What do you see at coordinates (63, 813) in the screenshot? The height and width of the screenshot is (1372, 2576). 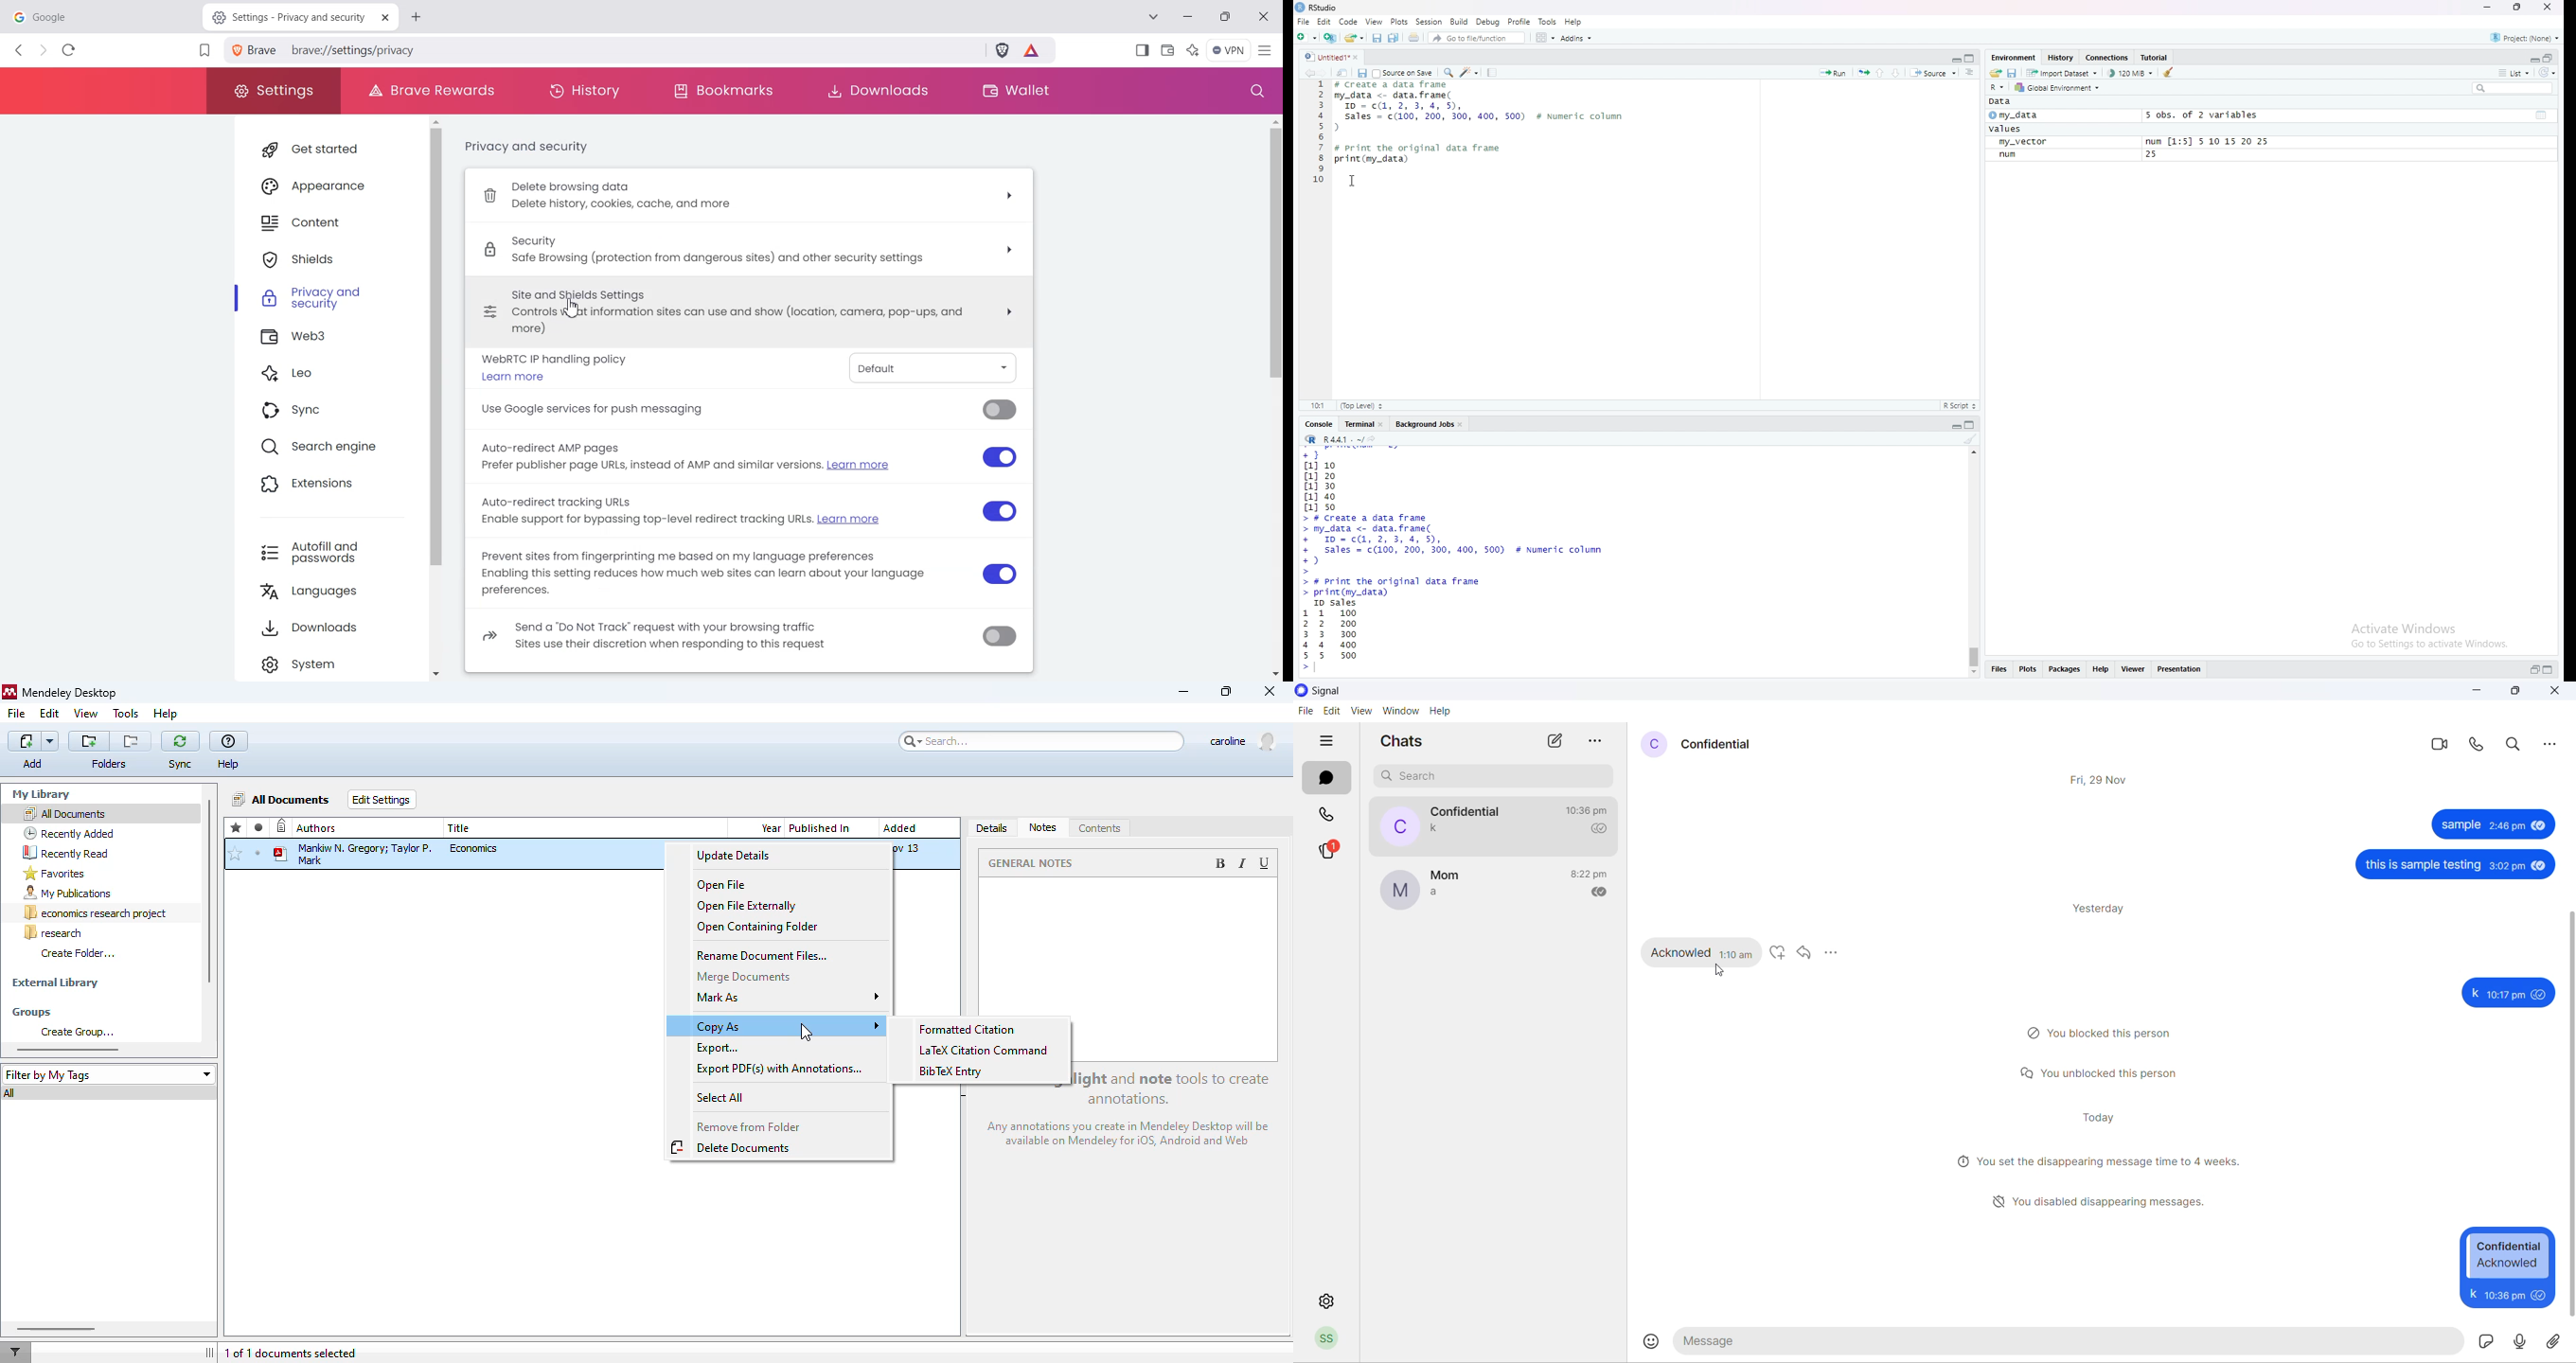 I see `all documents` at bounding box center [63, 813].